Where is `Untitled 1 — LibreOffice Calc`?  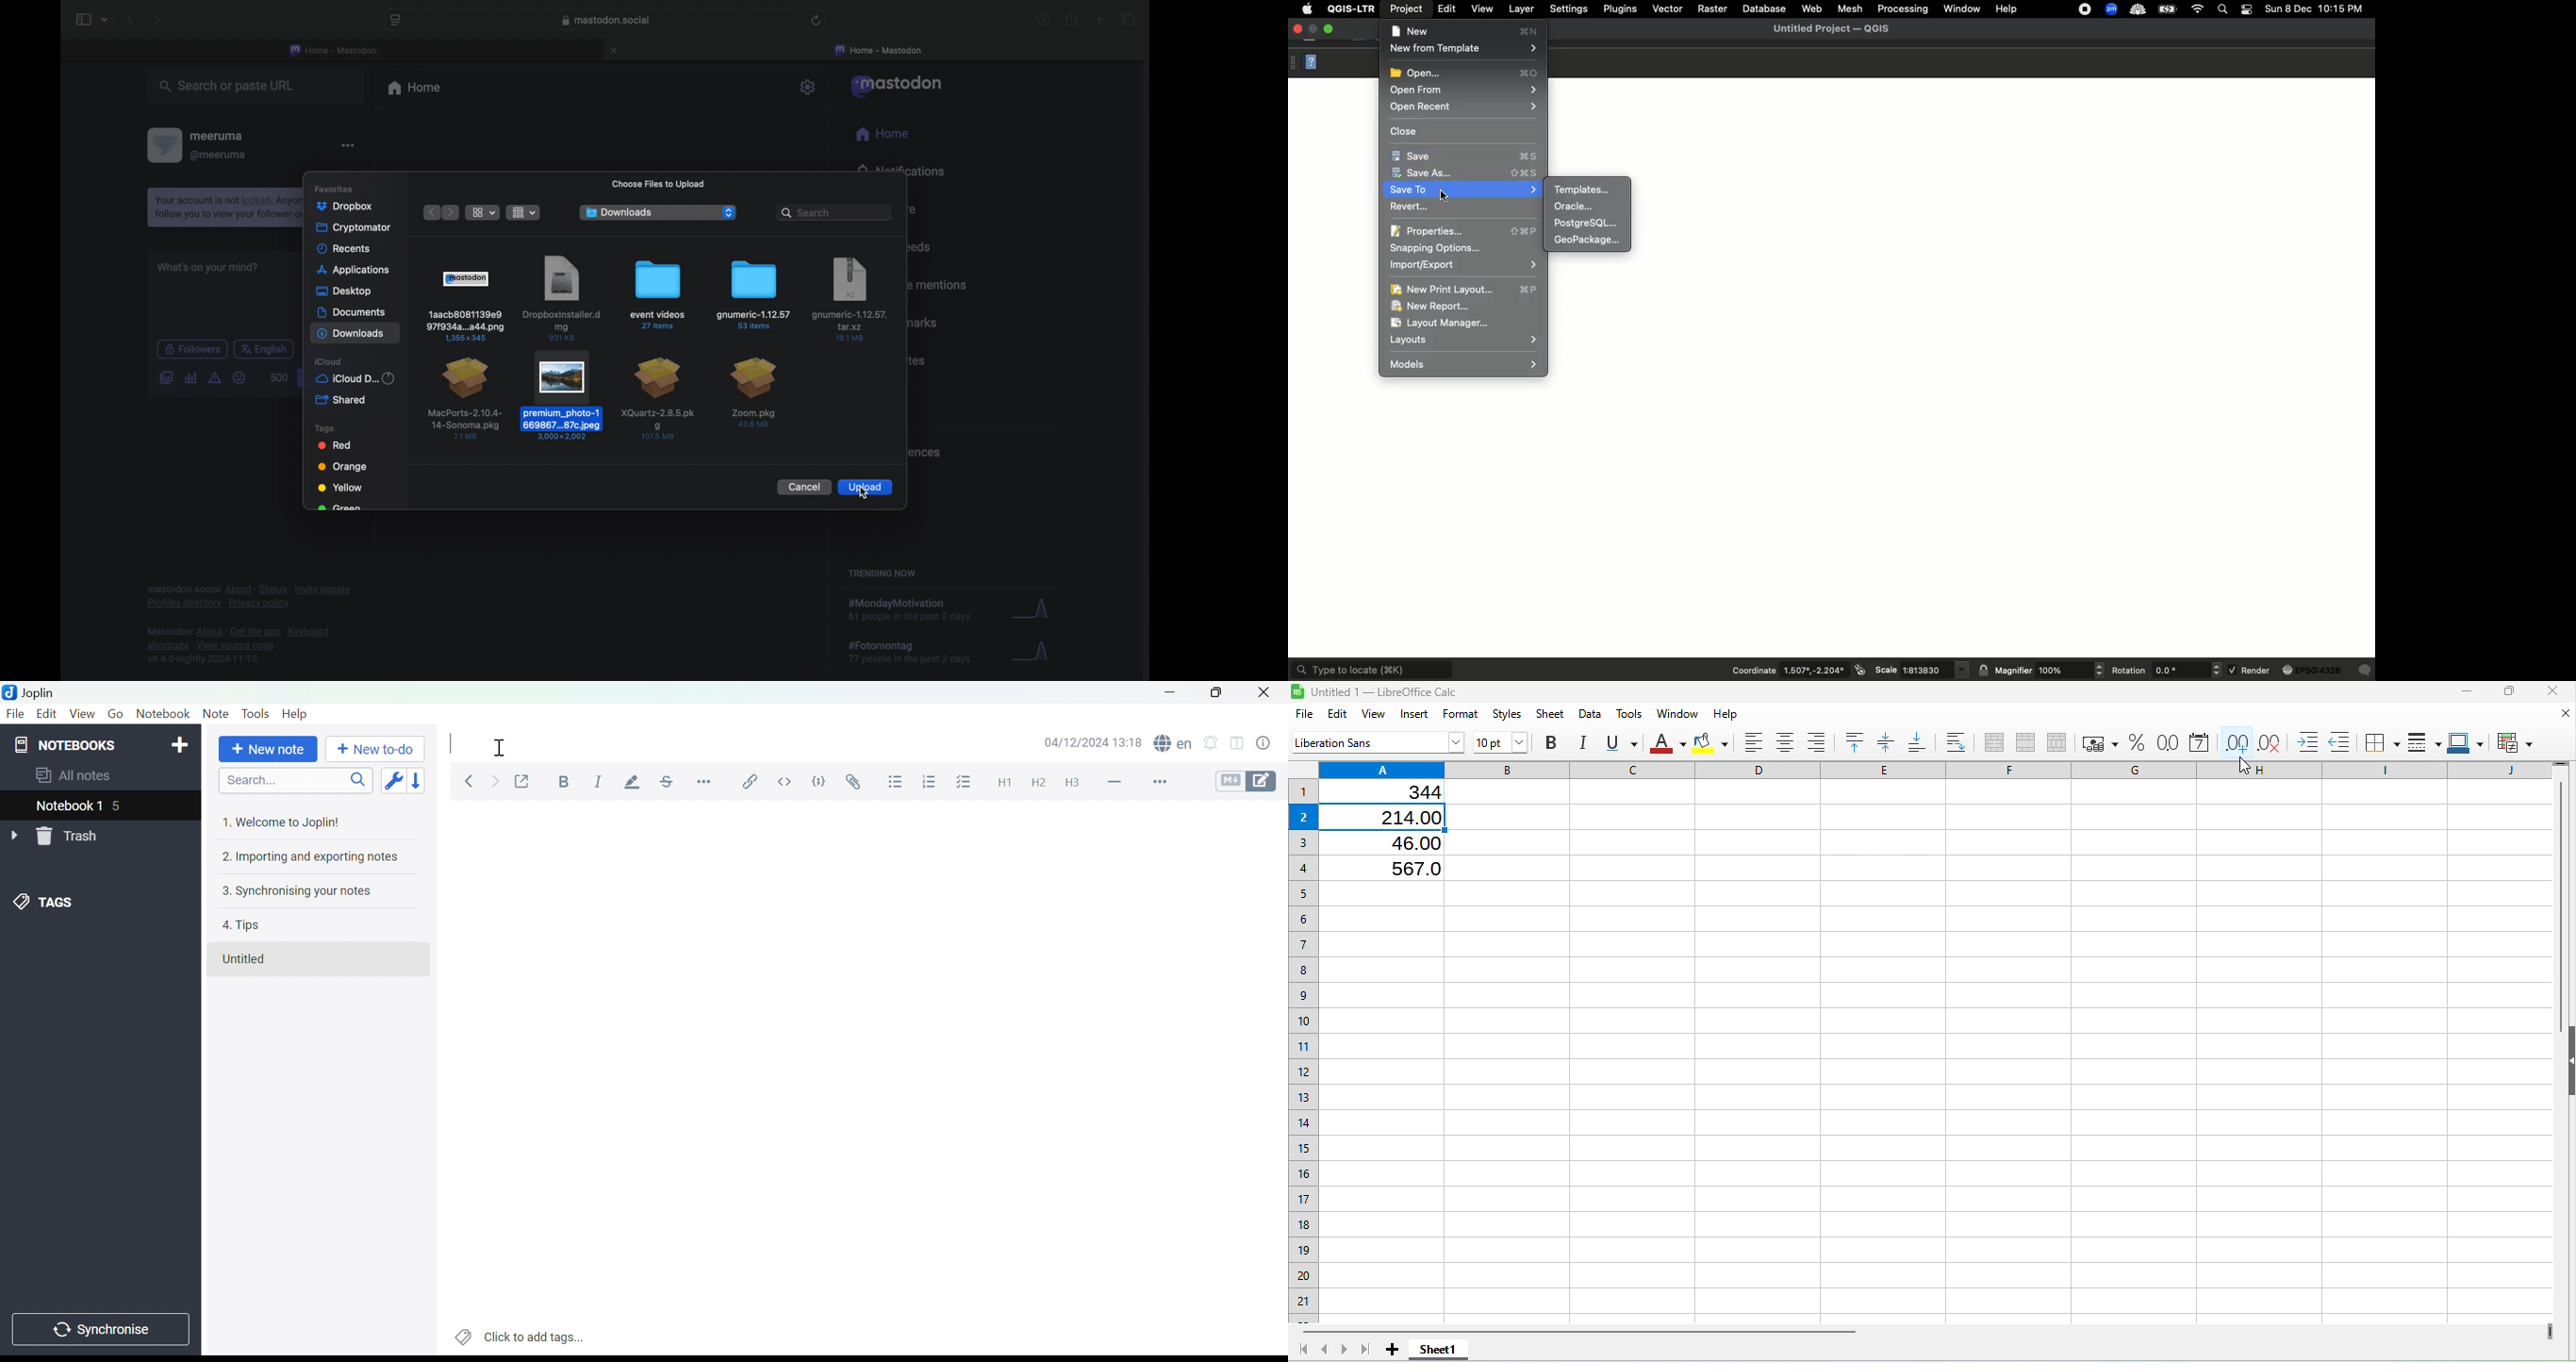
Untitled 1 — LibreOffice Calc is located at coordinates (1379, 692).